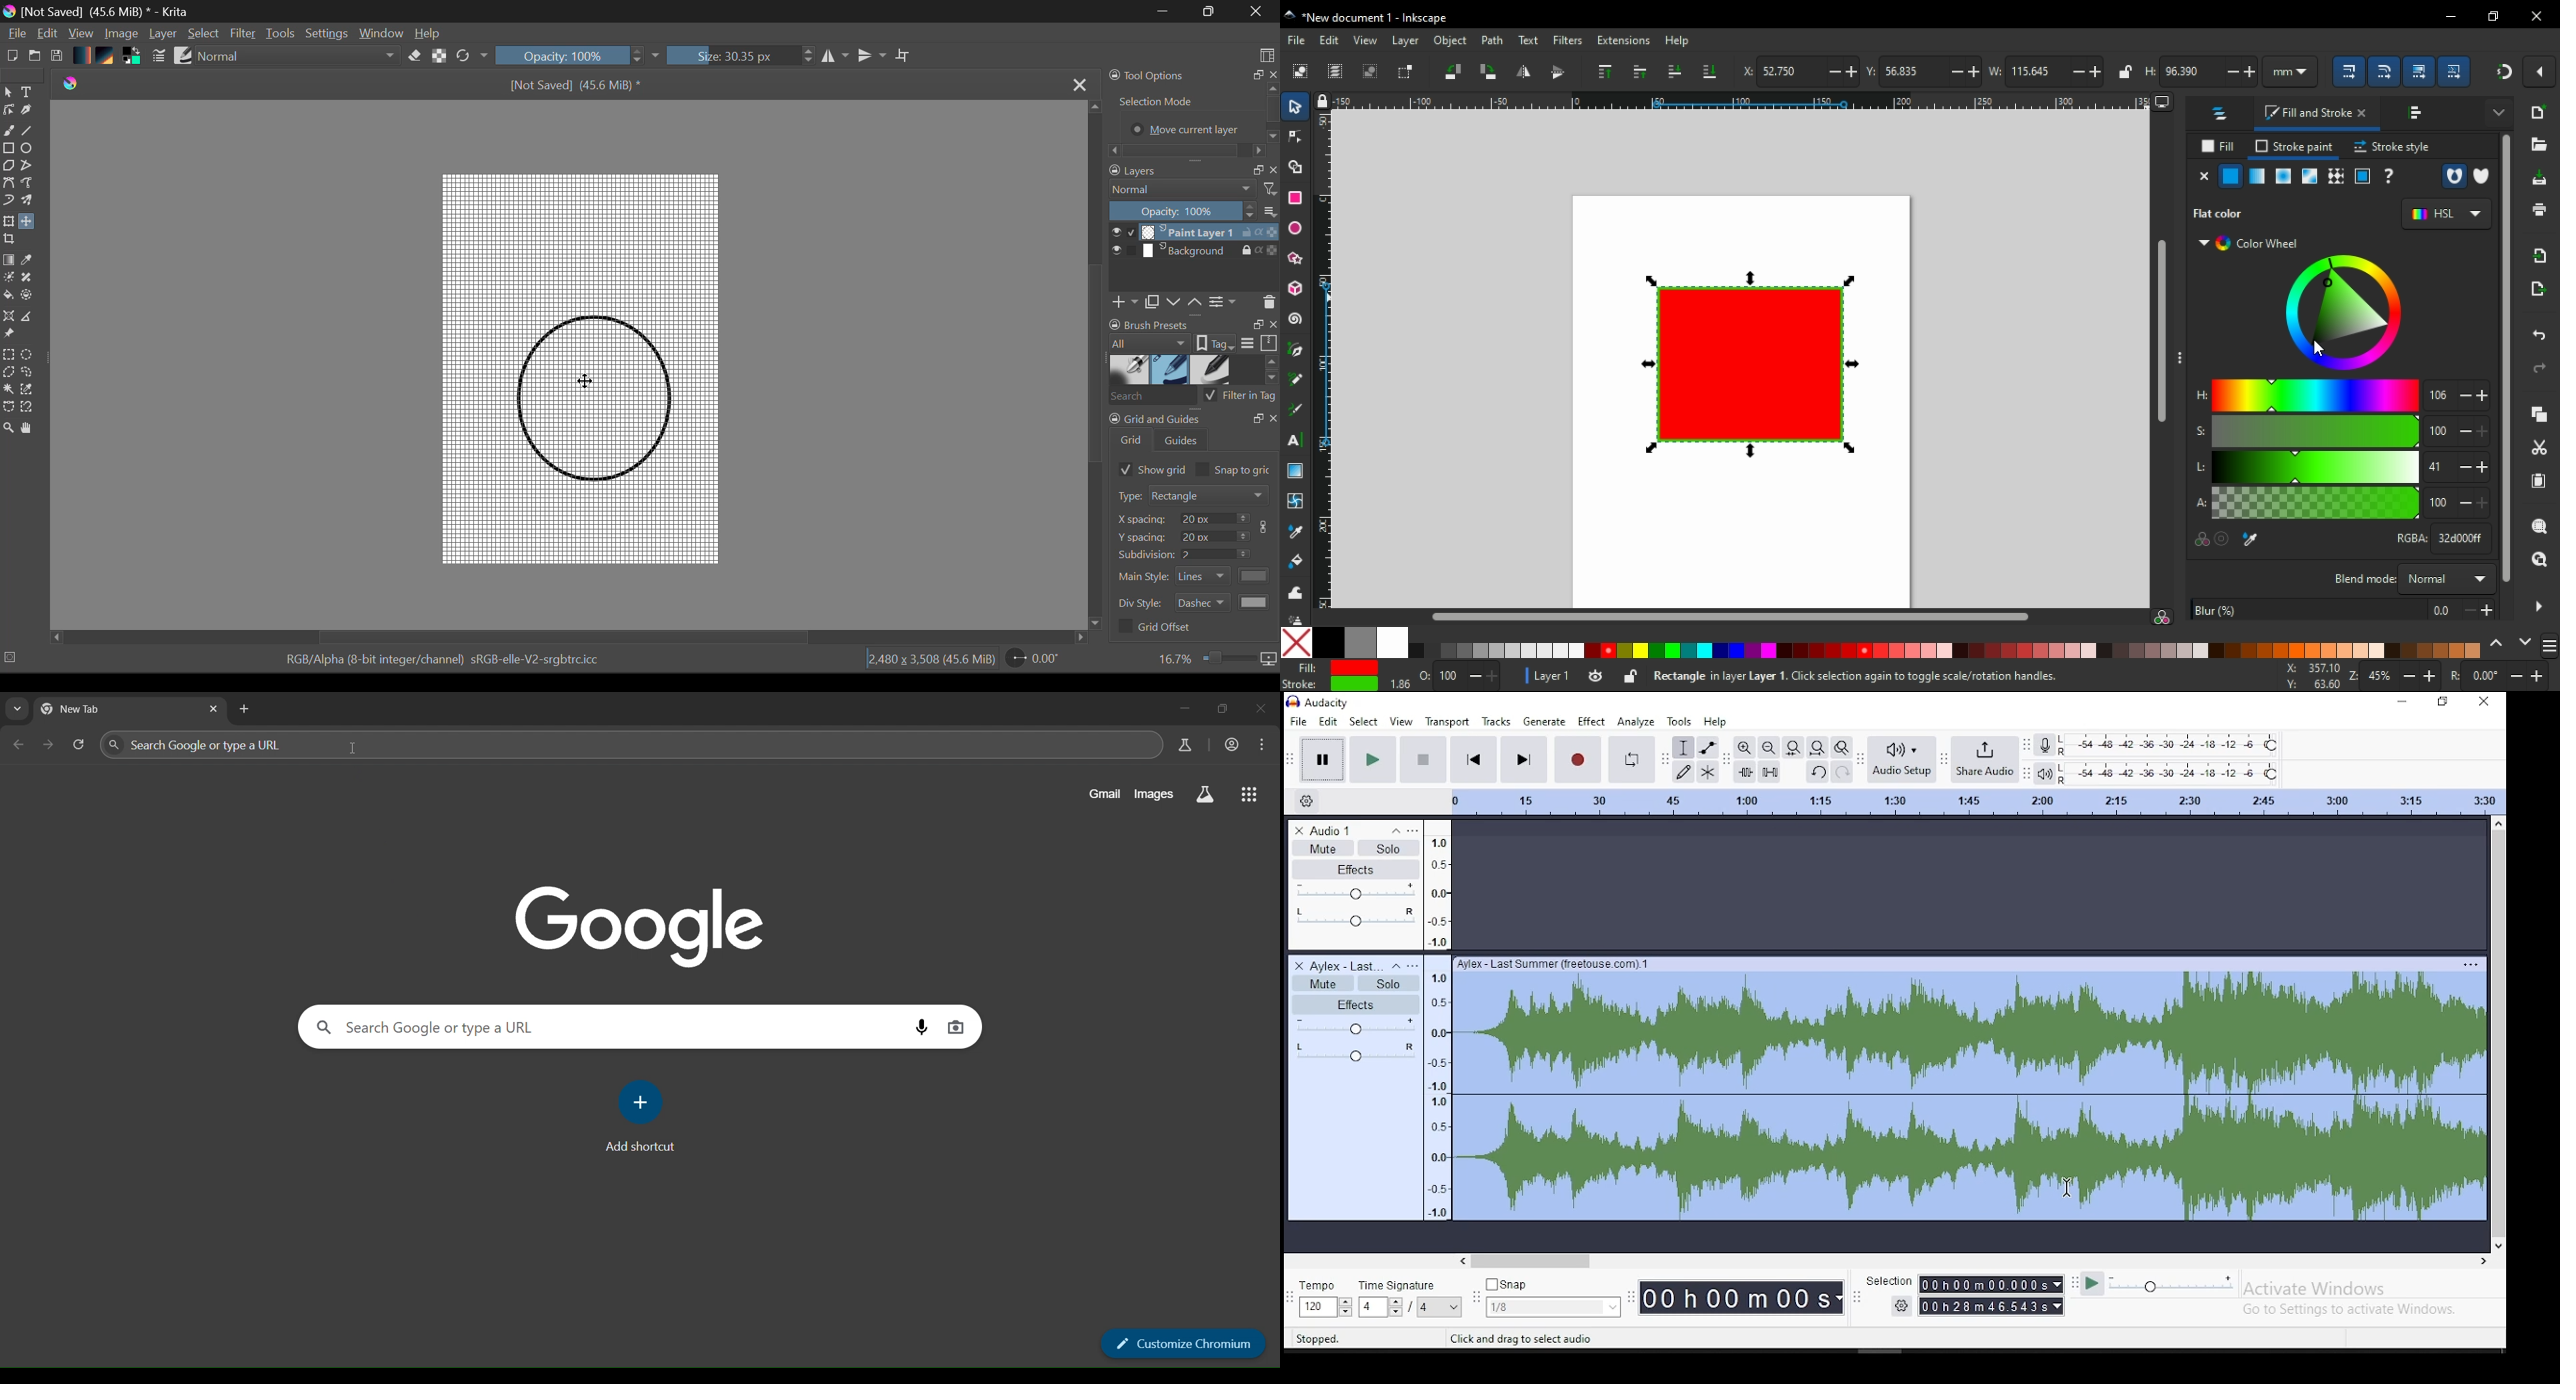 This screenshot has height=1400, width=2576. I want to click on weight of selection, so click(1994, 71).